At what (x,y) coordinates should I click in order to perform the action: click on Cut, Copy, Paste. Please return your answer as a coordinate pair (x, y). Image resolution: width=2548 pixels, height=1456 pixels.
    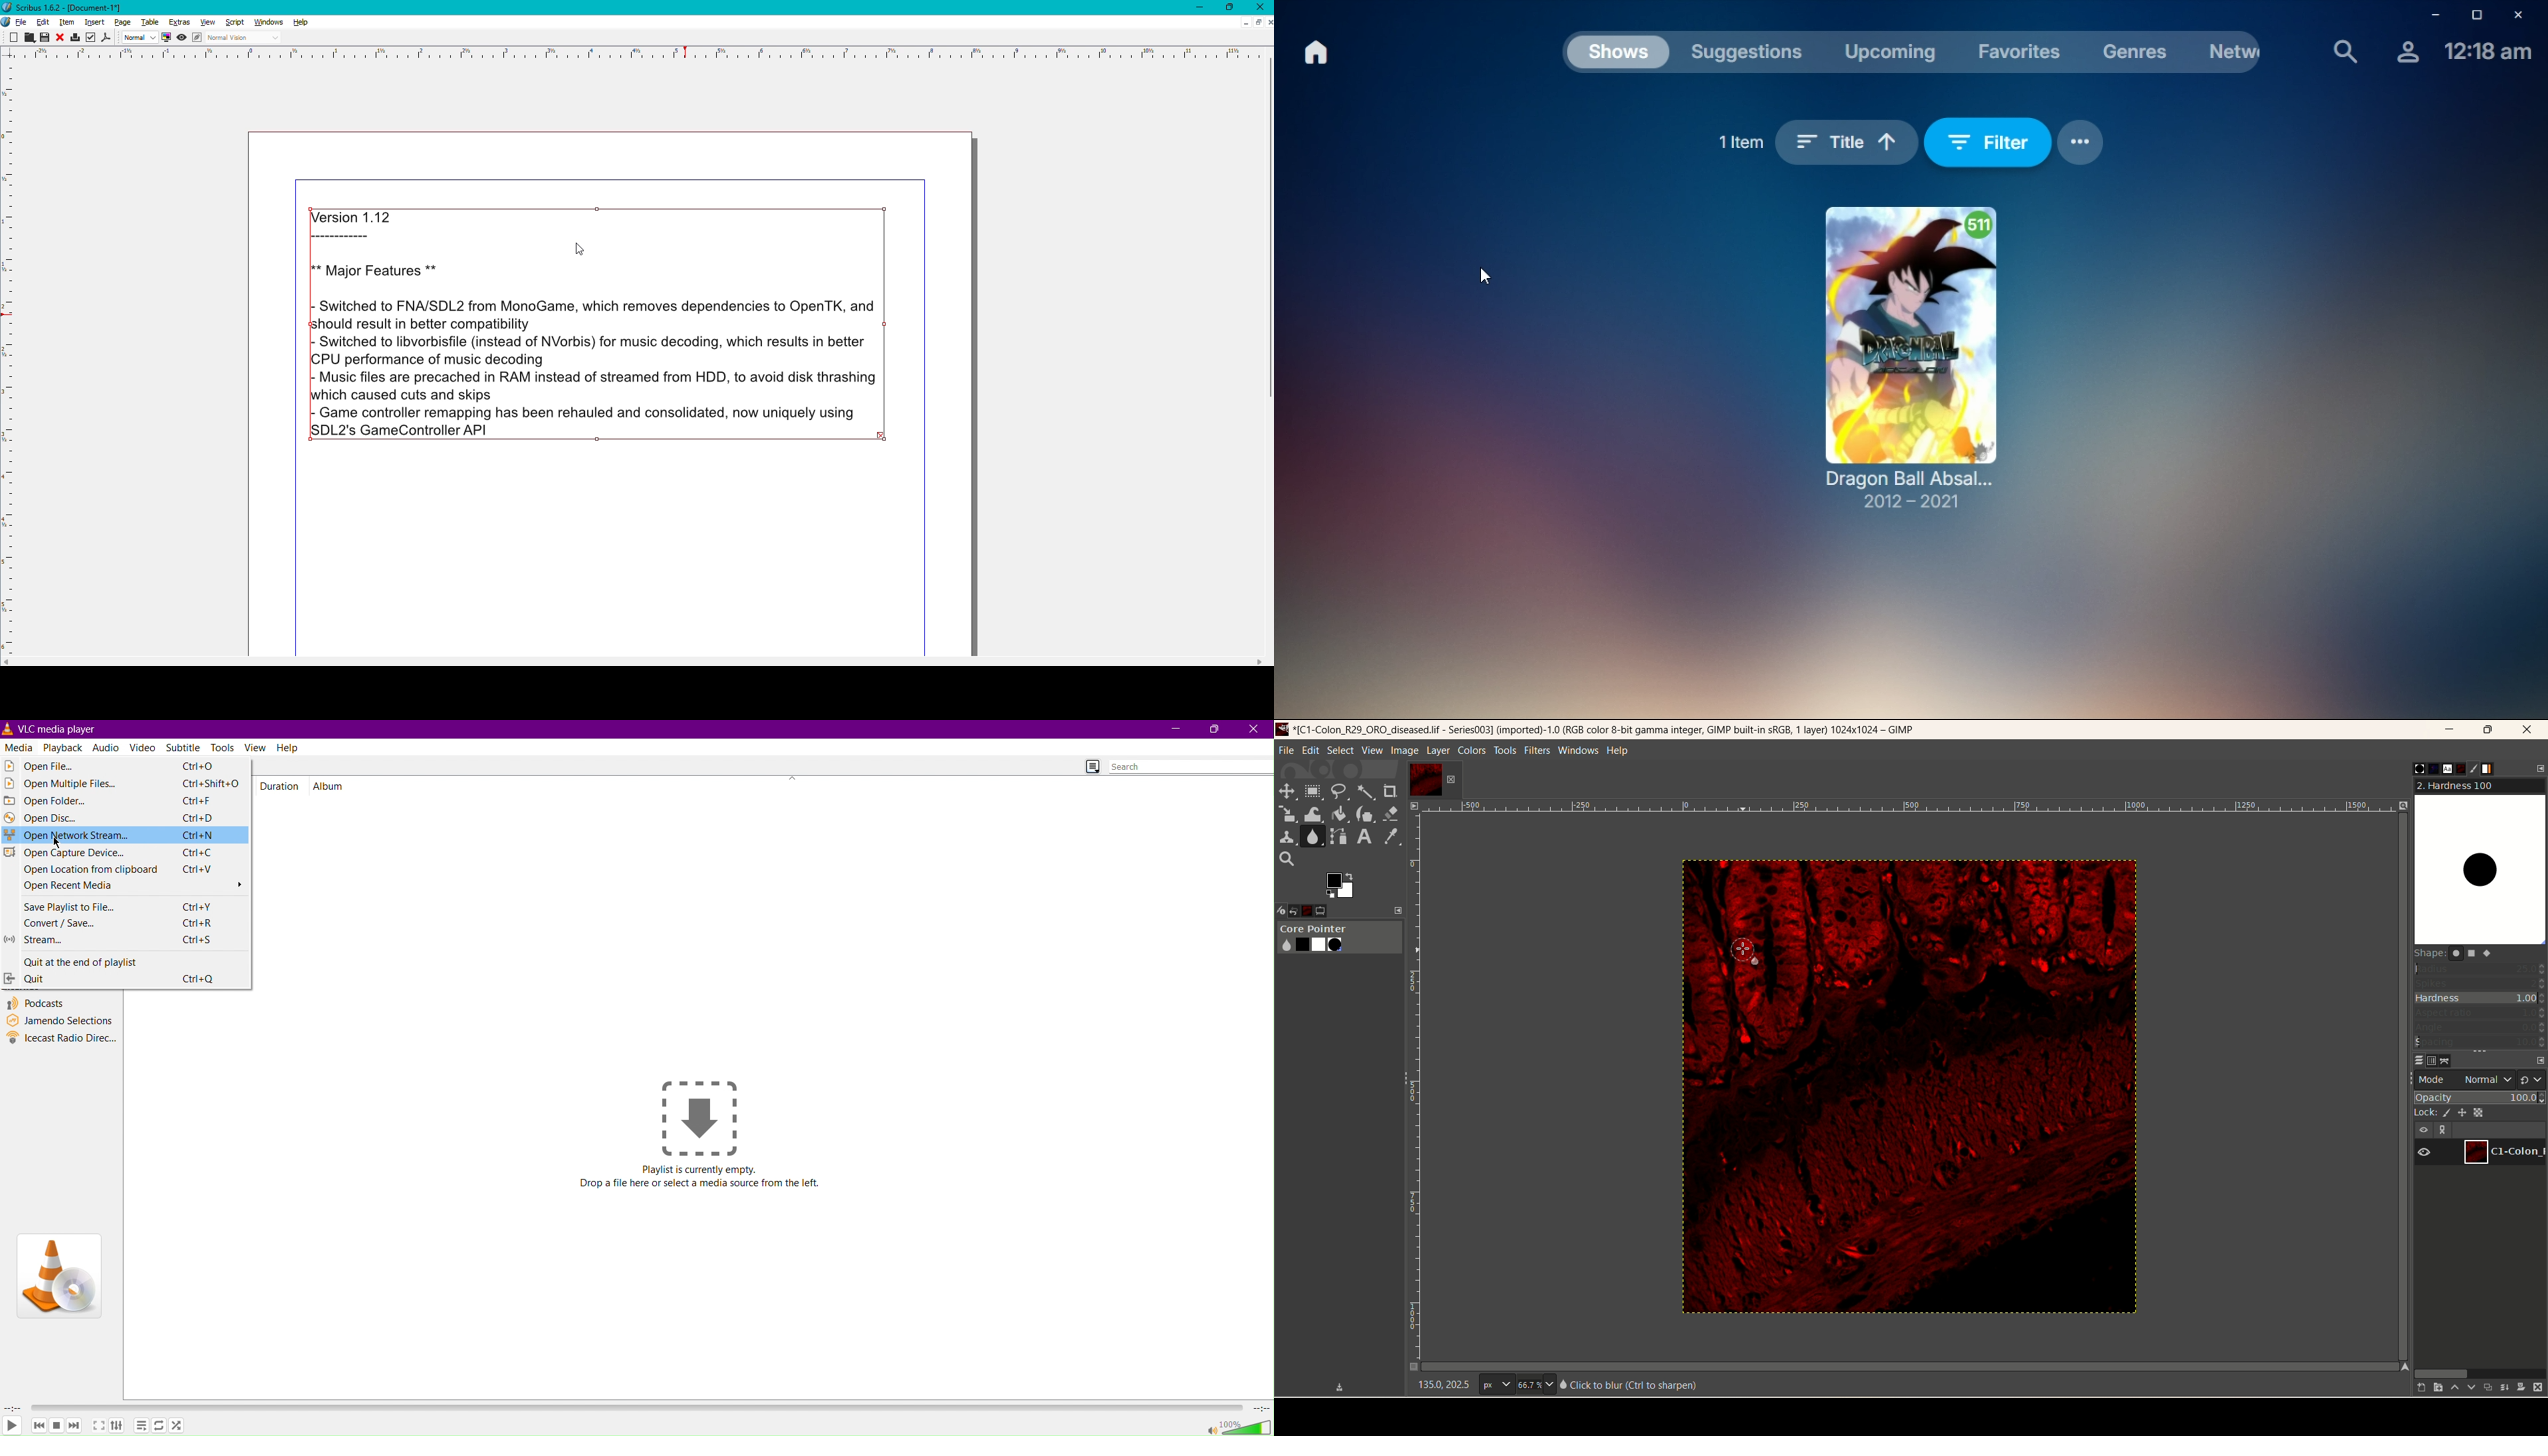
    Looking at the image, I should click on (29, 38).